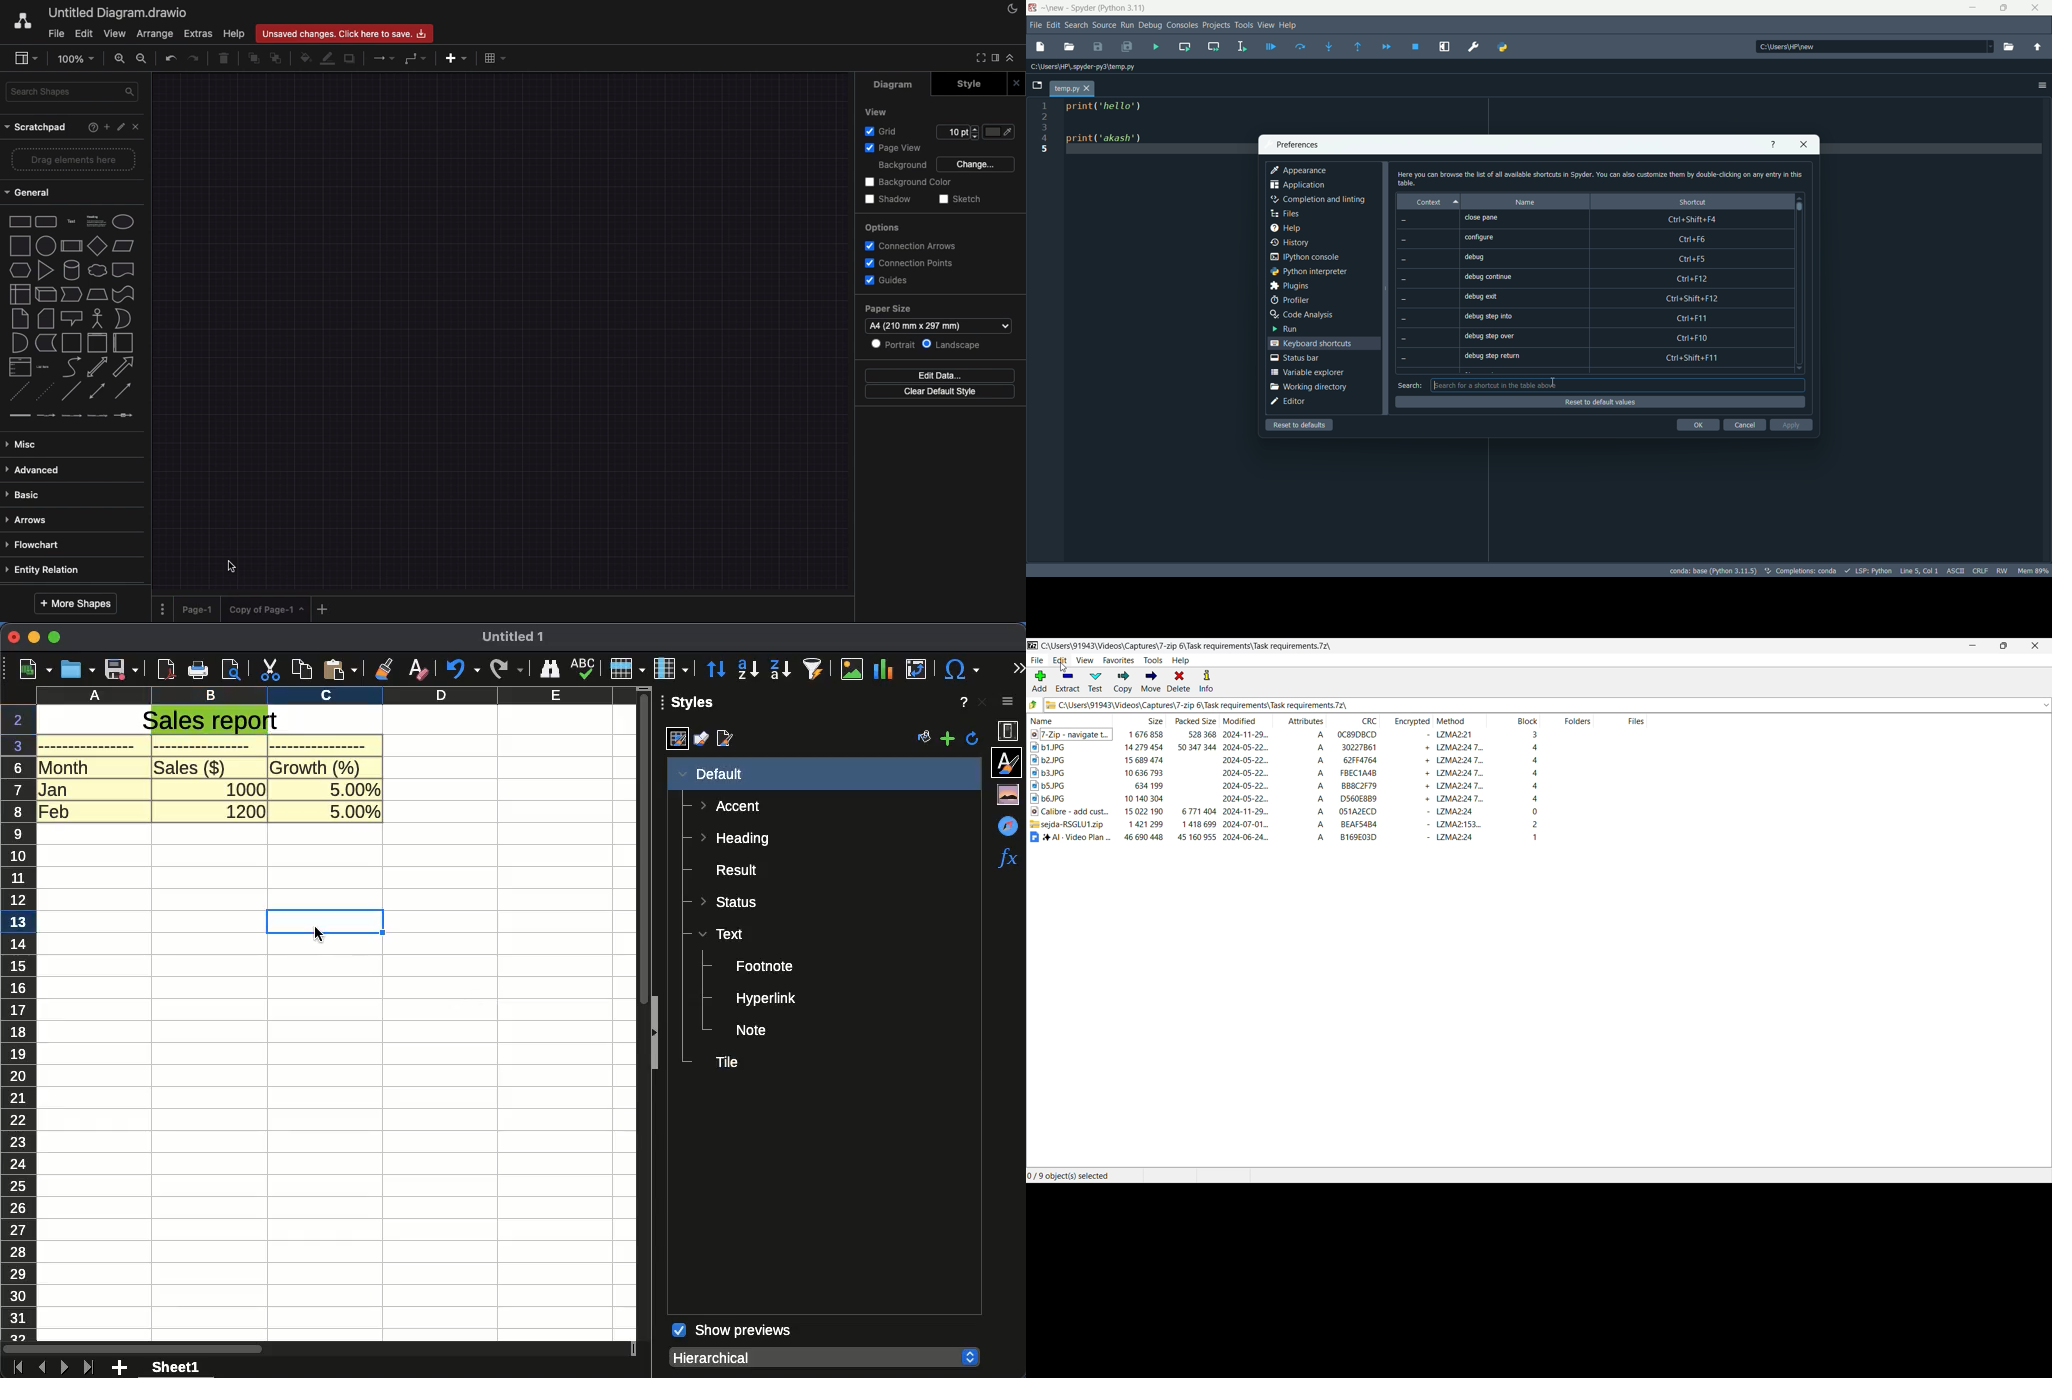 Image resolution: width=2072 pixels, height=1400 pixels. What do you see at coordinates (1308, 271) in the screenshot?
I see `python interpreter ` at bounding box center [1308, 271].